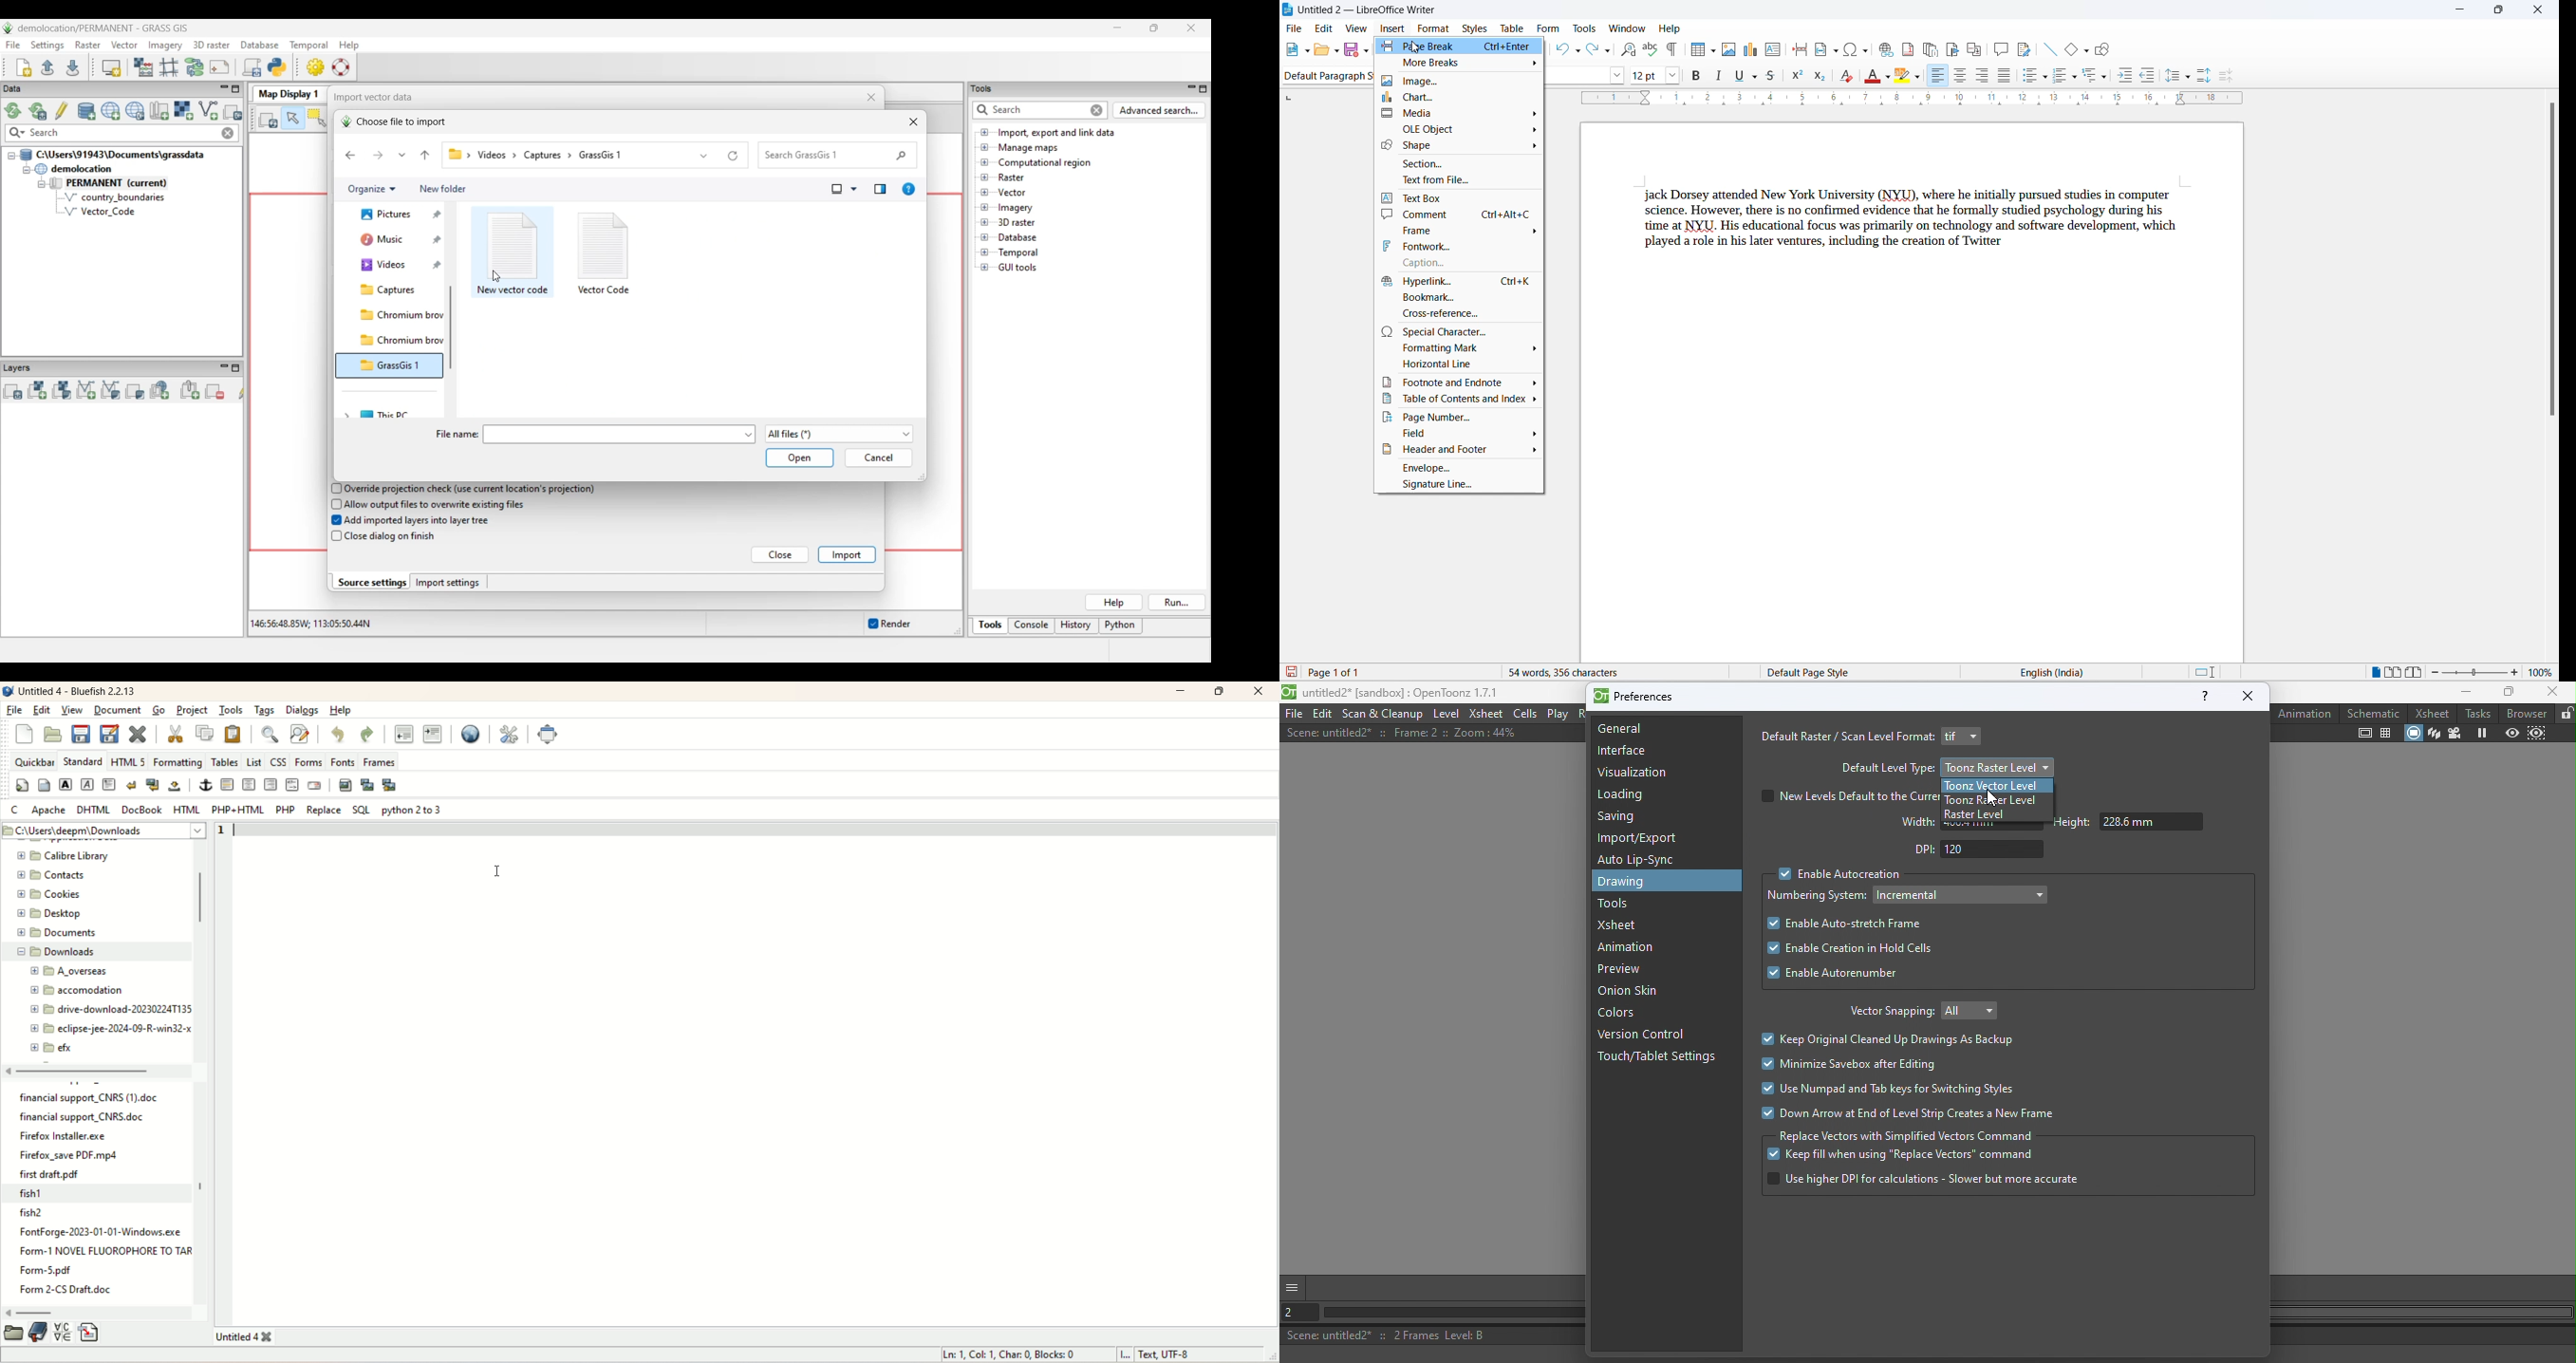 The image size is (2576, 1372). Describe the element at coordinates (2249, 696) in the screenshot. I see `close` at that location.